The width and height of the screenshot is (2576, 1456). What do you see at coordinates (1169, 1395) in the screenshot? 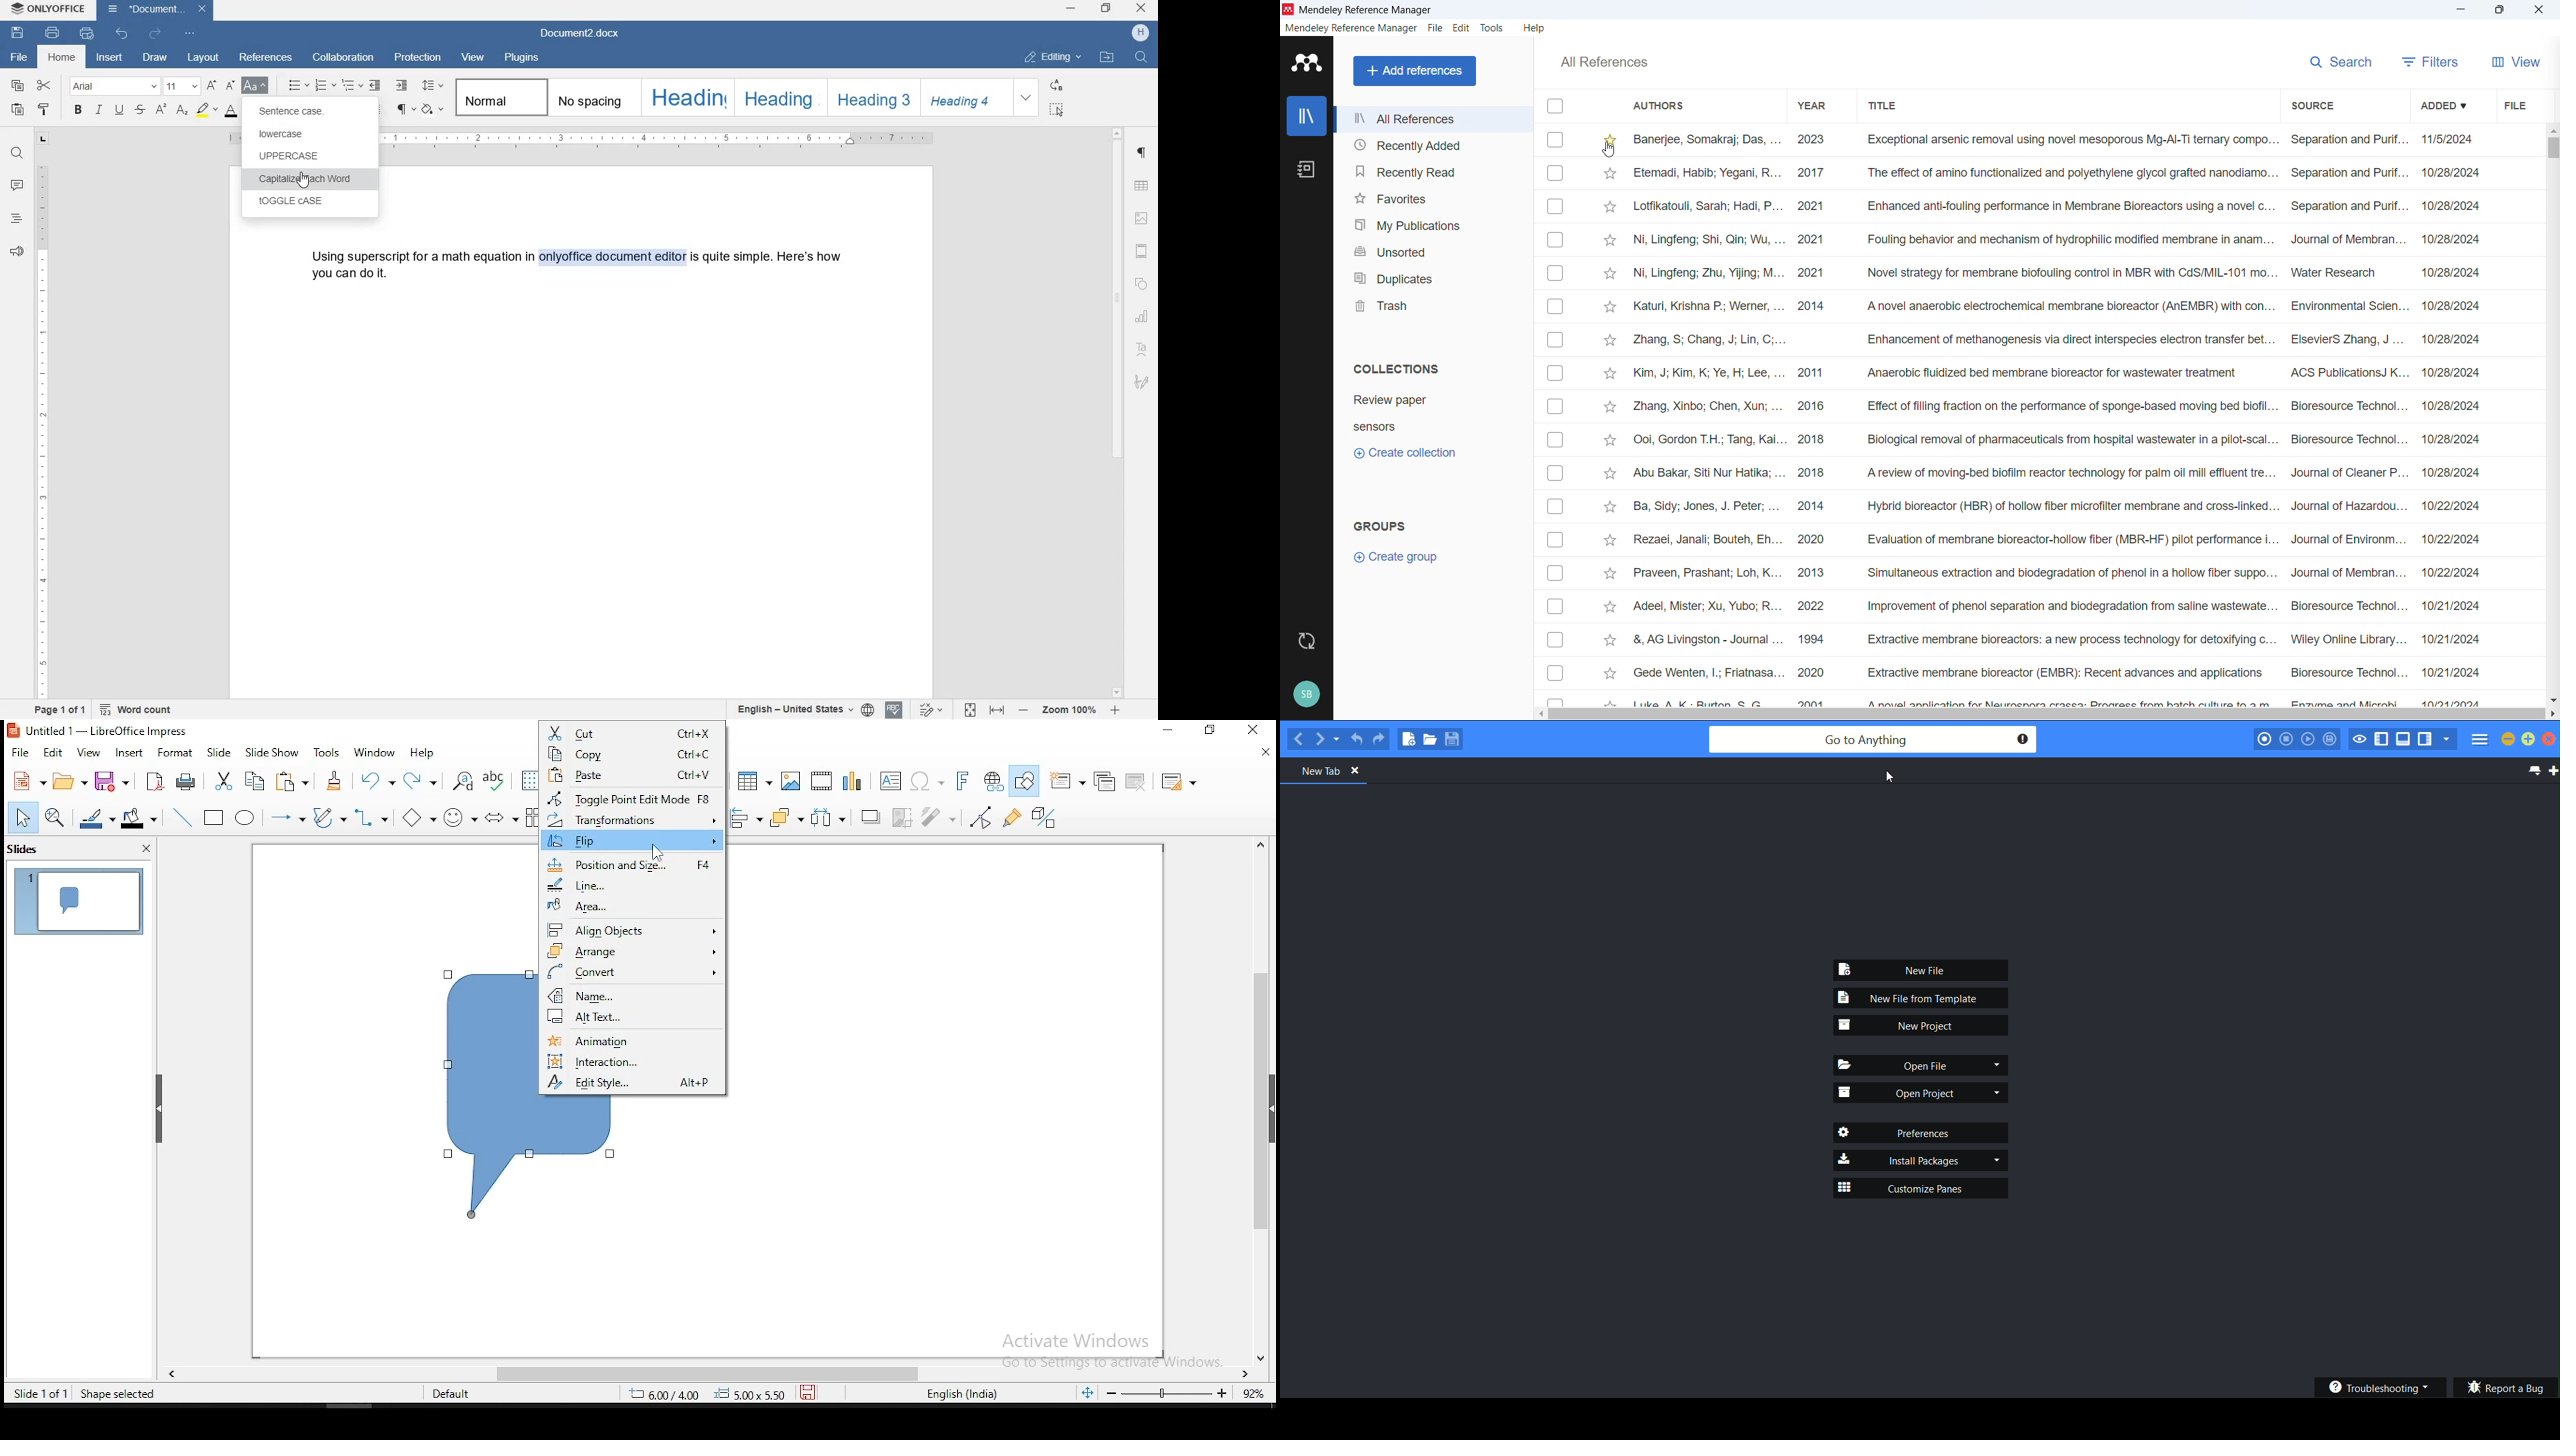
I see `zoom slider` at bounding box center [1169, 1395].